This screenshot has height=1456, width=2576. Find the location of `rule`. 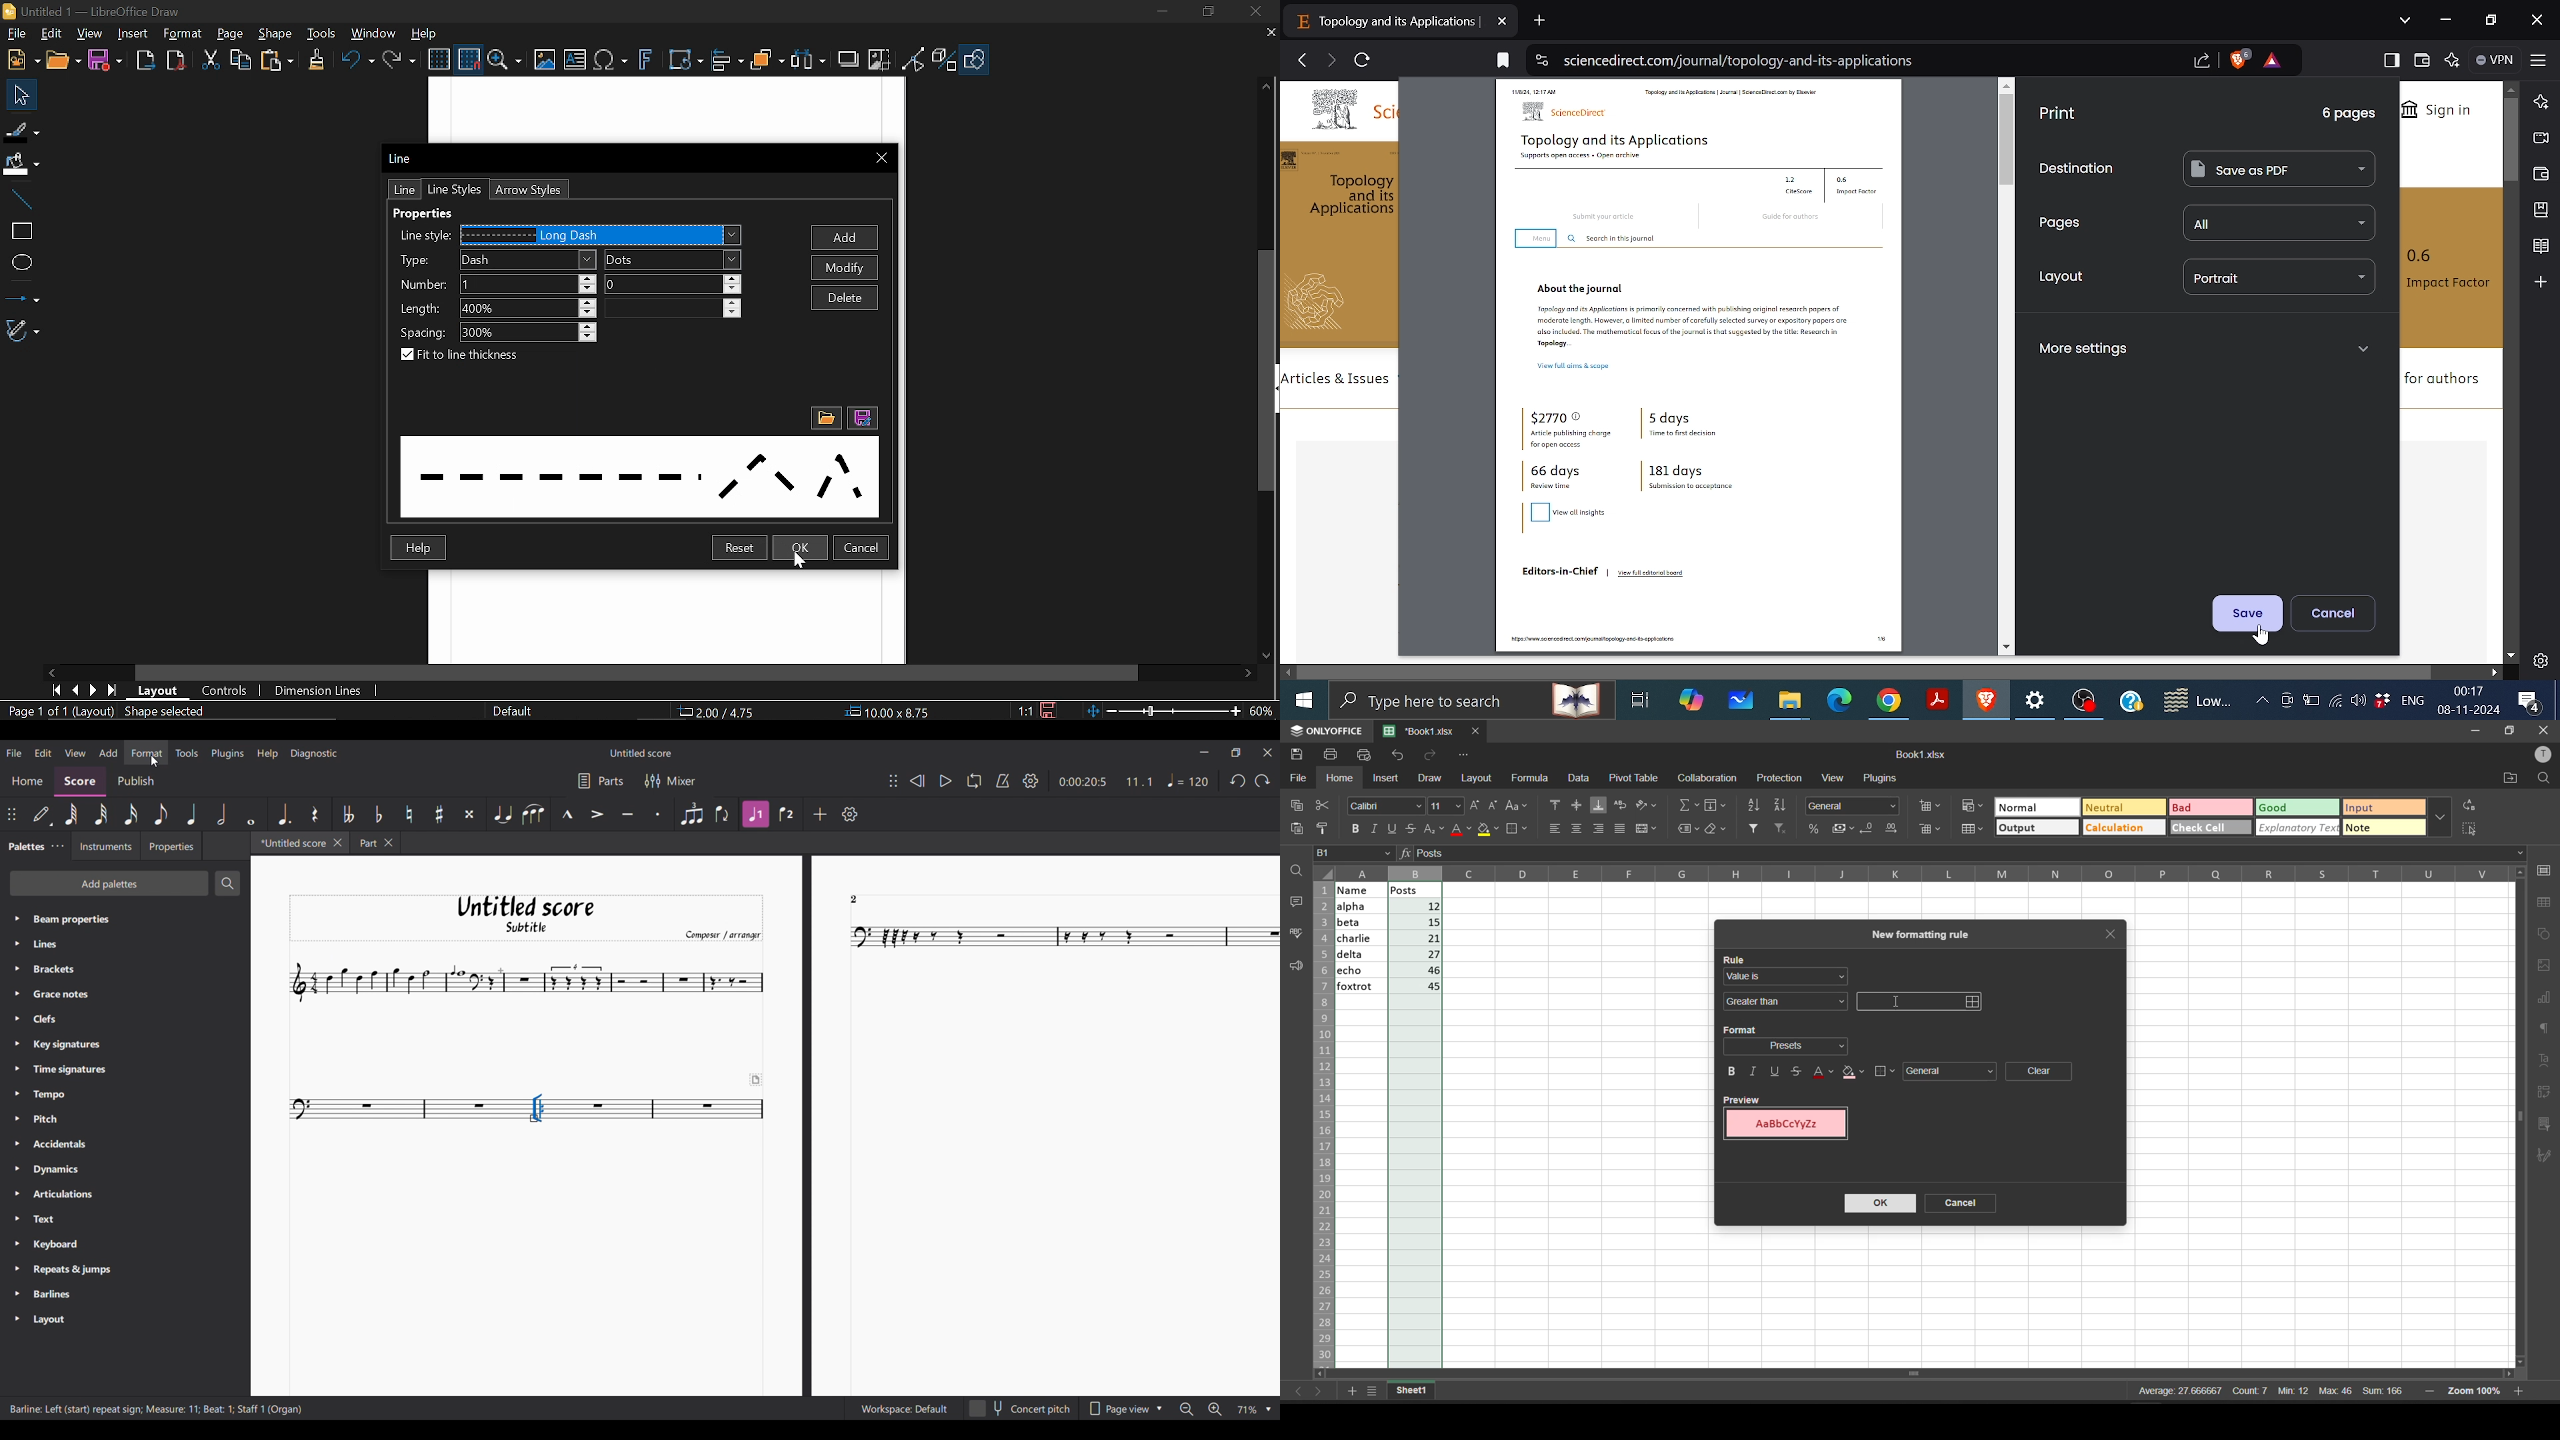

rule is located at coordinates (1734, 957).